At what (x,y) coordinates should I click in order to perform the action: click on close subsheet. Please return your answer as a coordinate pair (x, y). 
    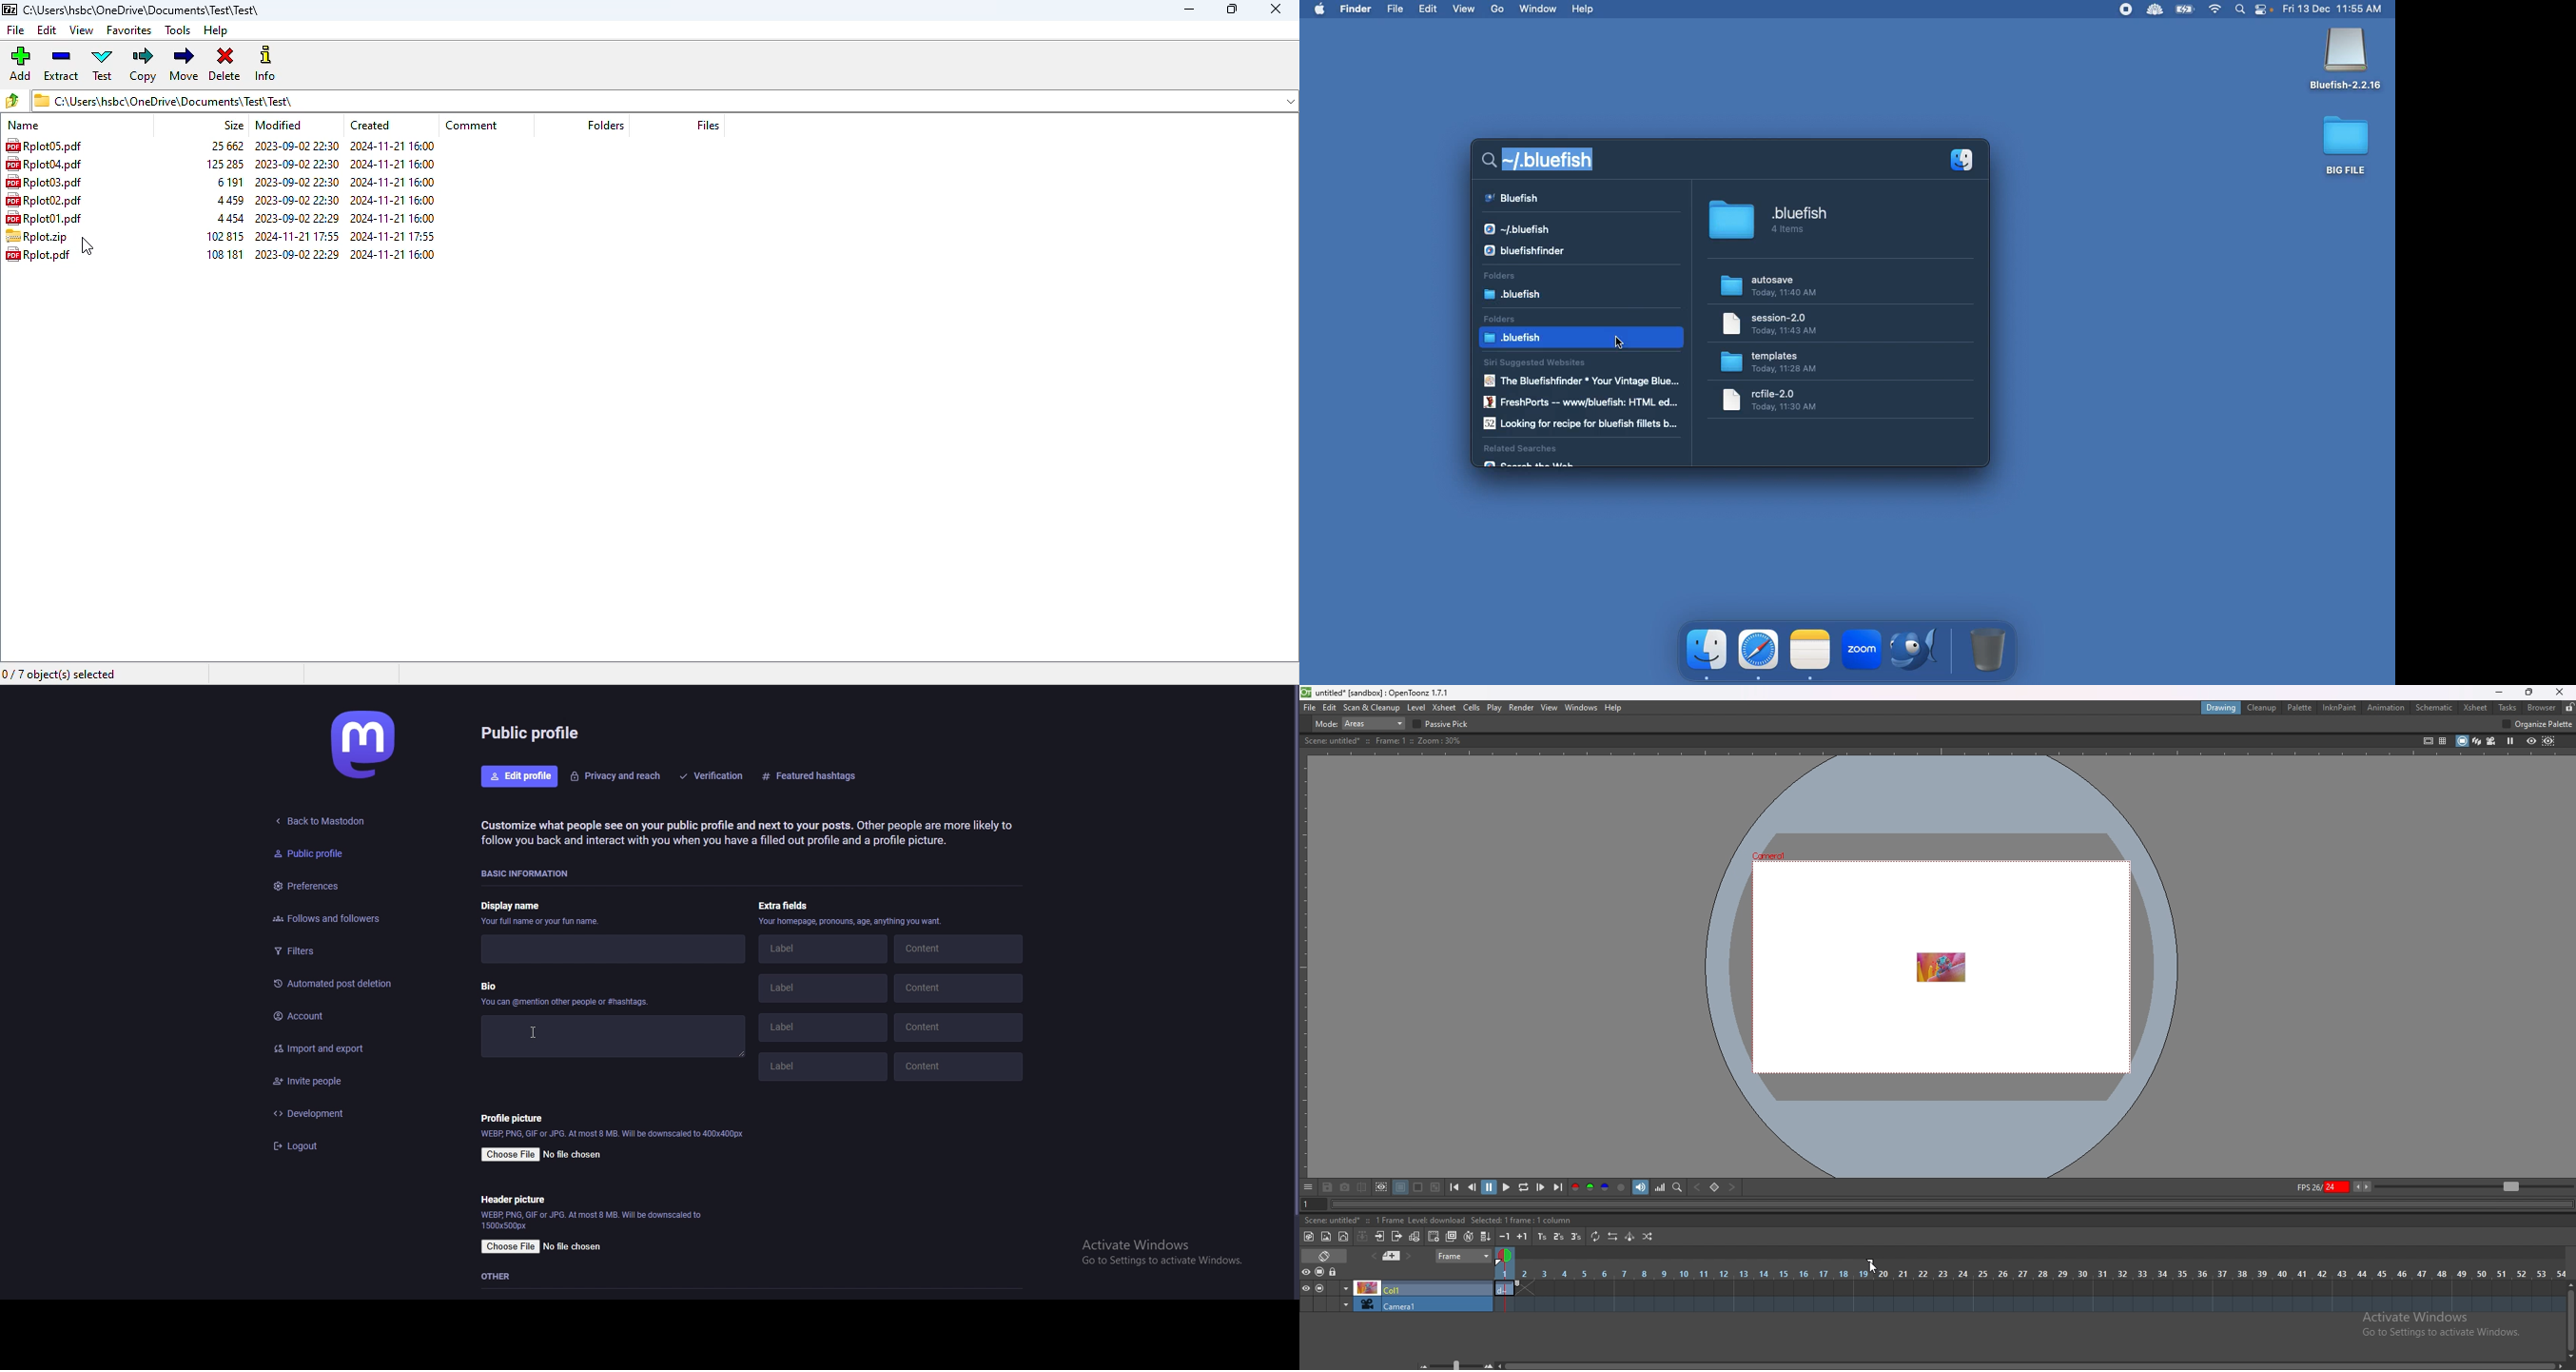
    Looking at the image, I should click on (1397, 1236).